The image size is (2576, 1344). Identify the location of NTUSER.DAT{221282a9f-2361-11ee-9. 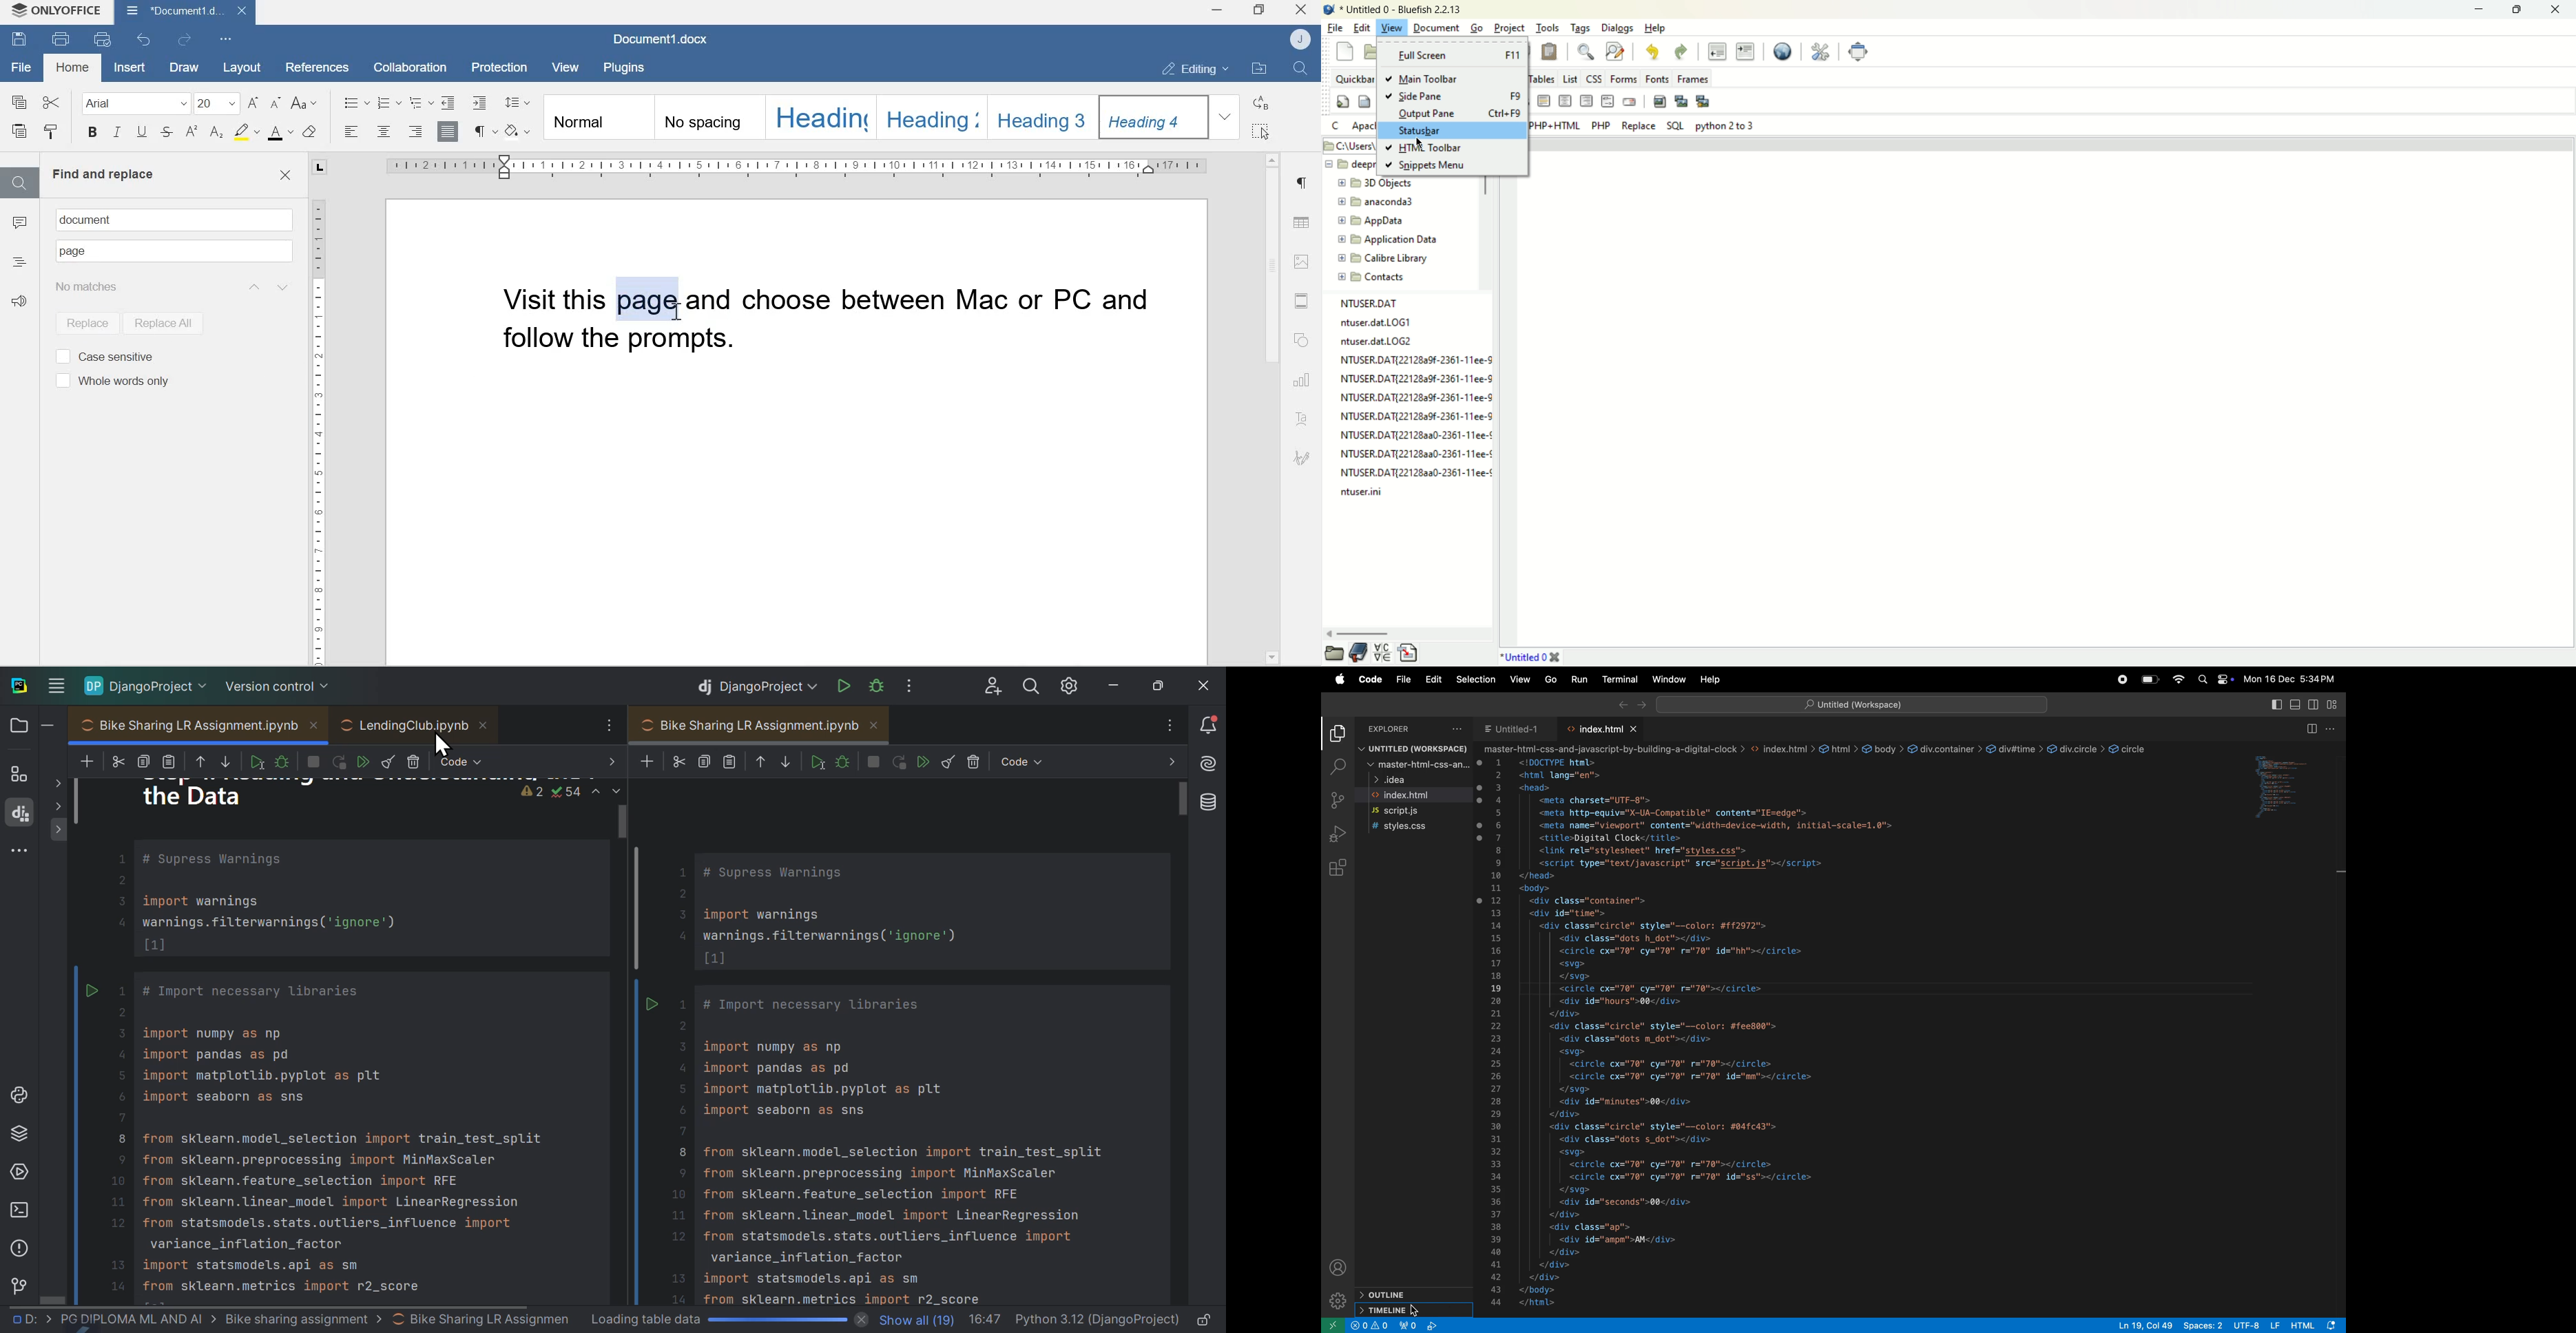
(1416, 397).